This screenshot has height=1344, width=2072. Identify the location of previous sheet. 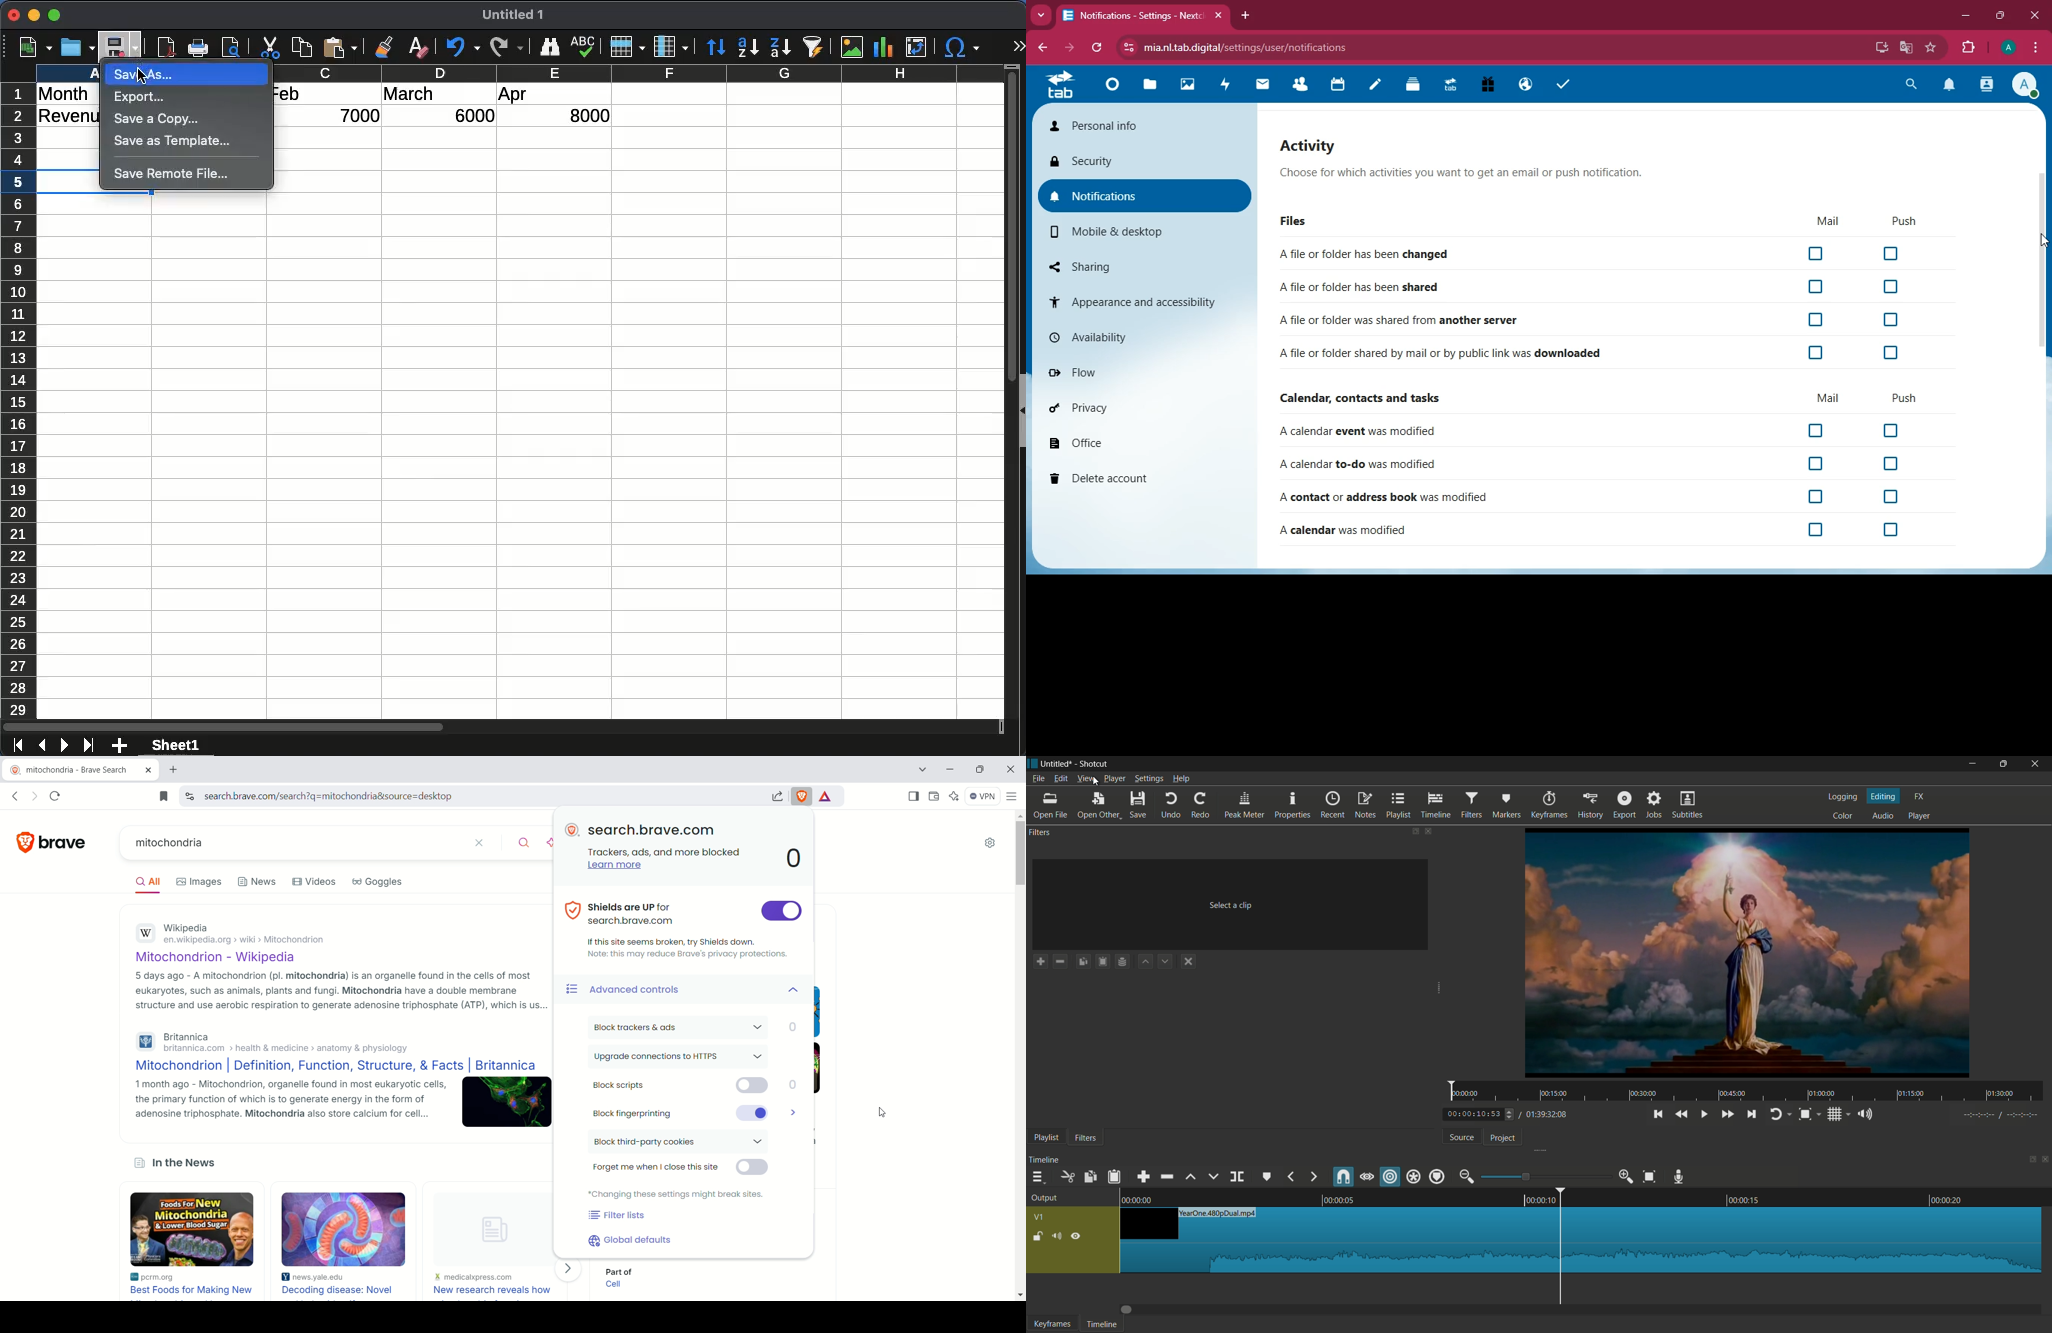
(40, 746).